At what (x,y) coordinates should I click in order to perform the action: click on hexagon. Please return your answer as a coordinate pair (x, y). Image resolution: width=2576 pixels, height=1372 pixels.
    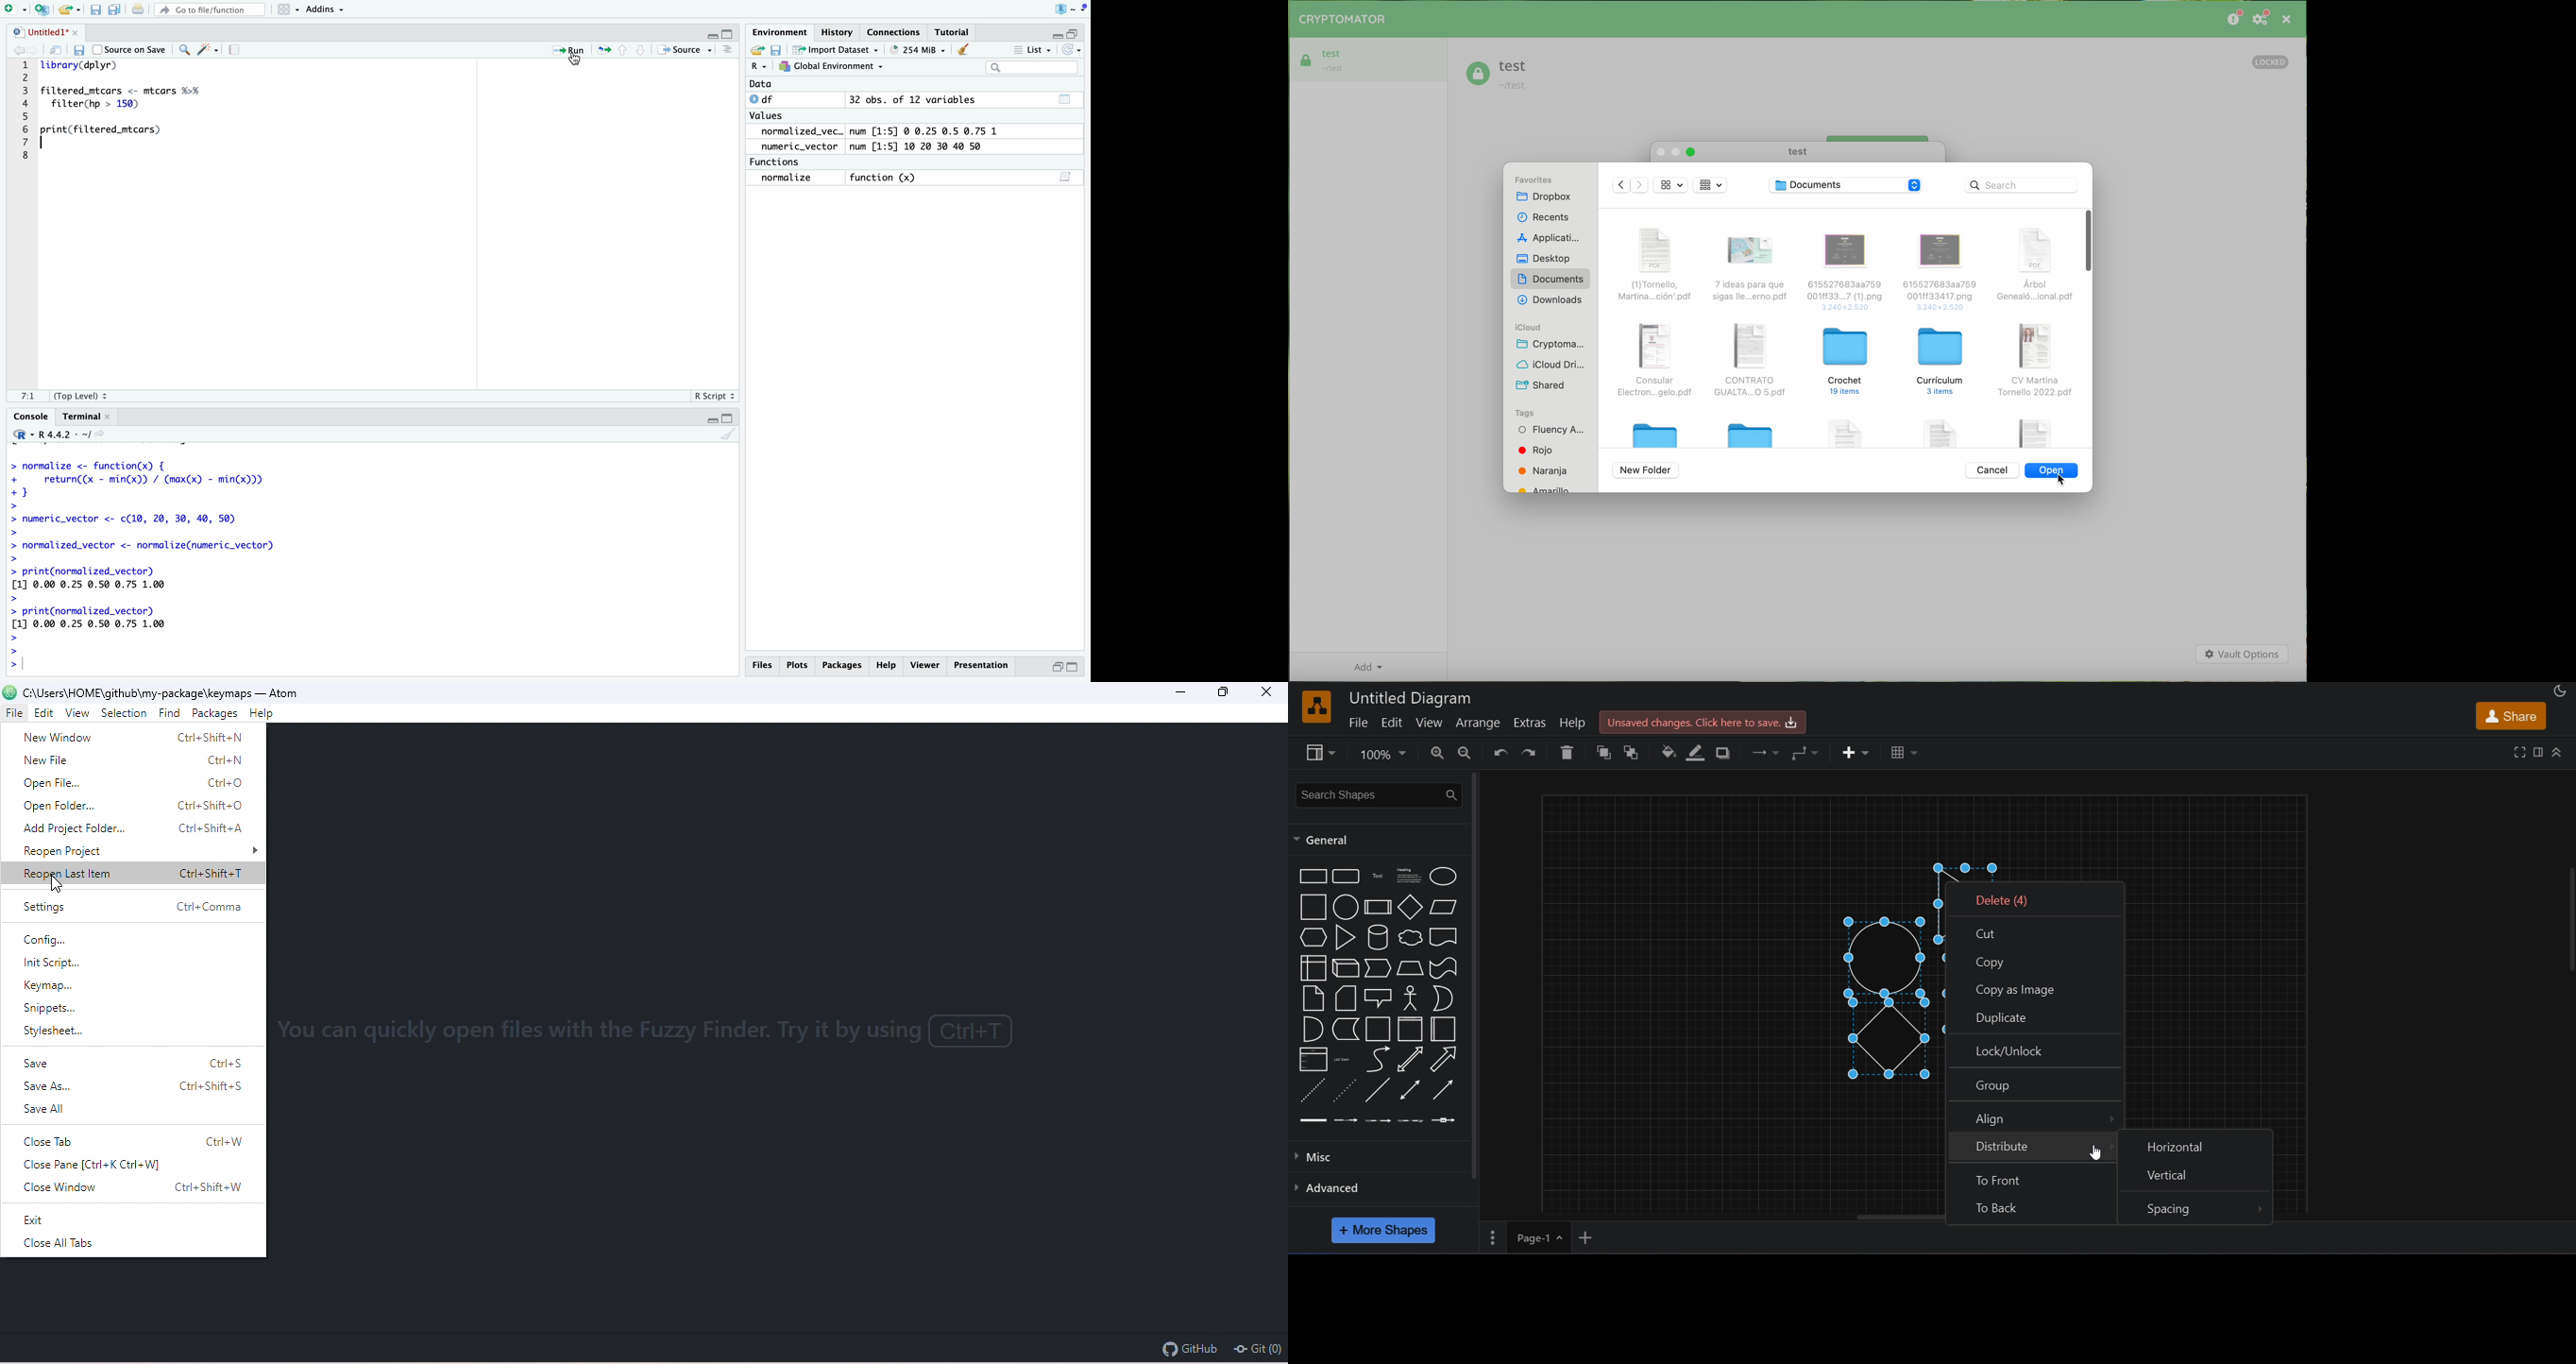
    Looking at the image, I should click on (1311, 938).